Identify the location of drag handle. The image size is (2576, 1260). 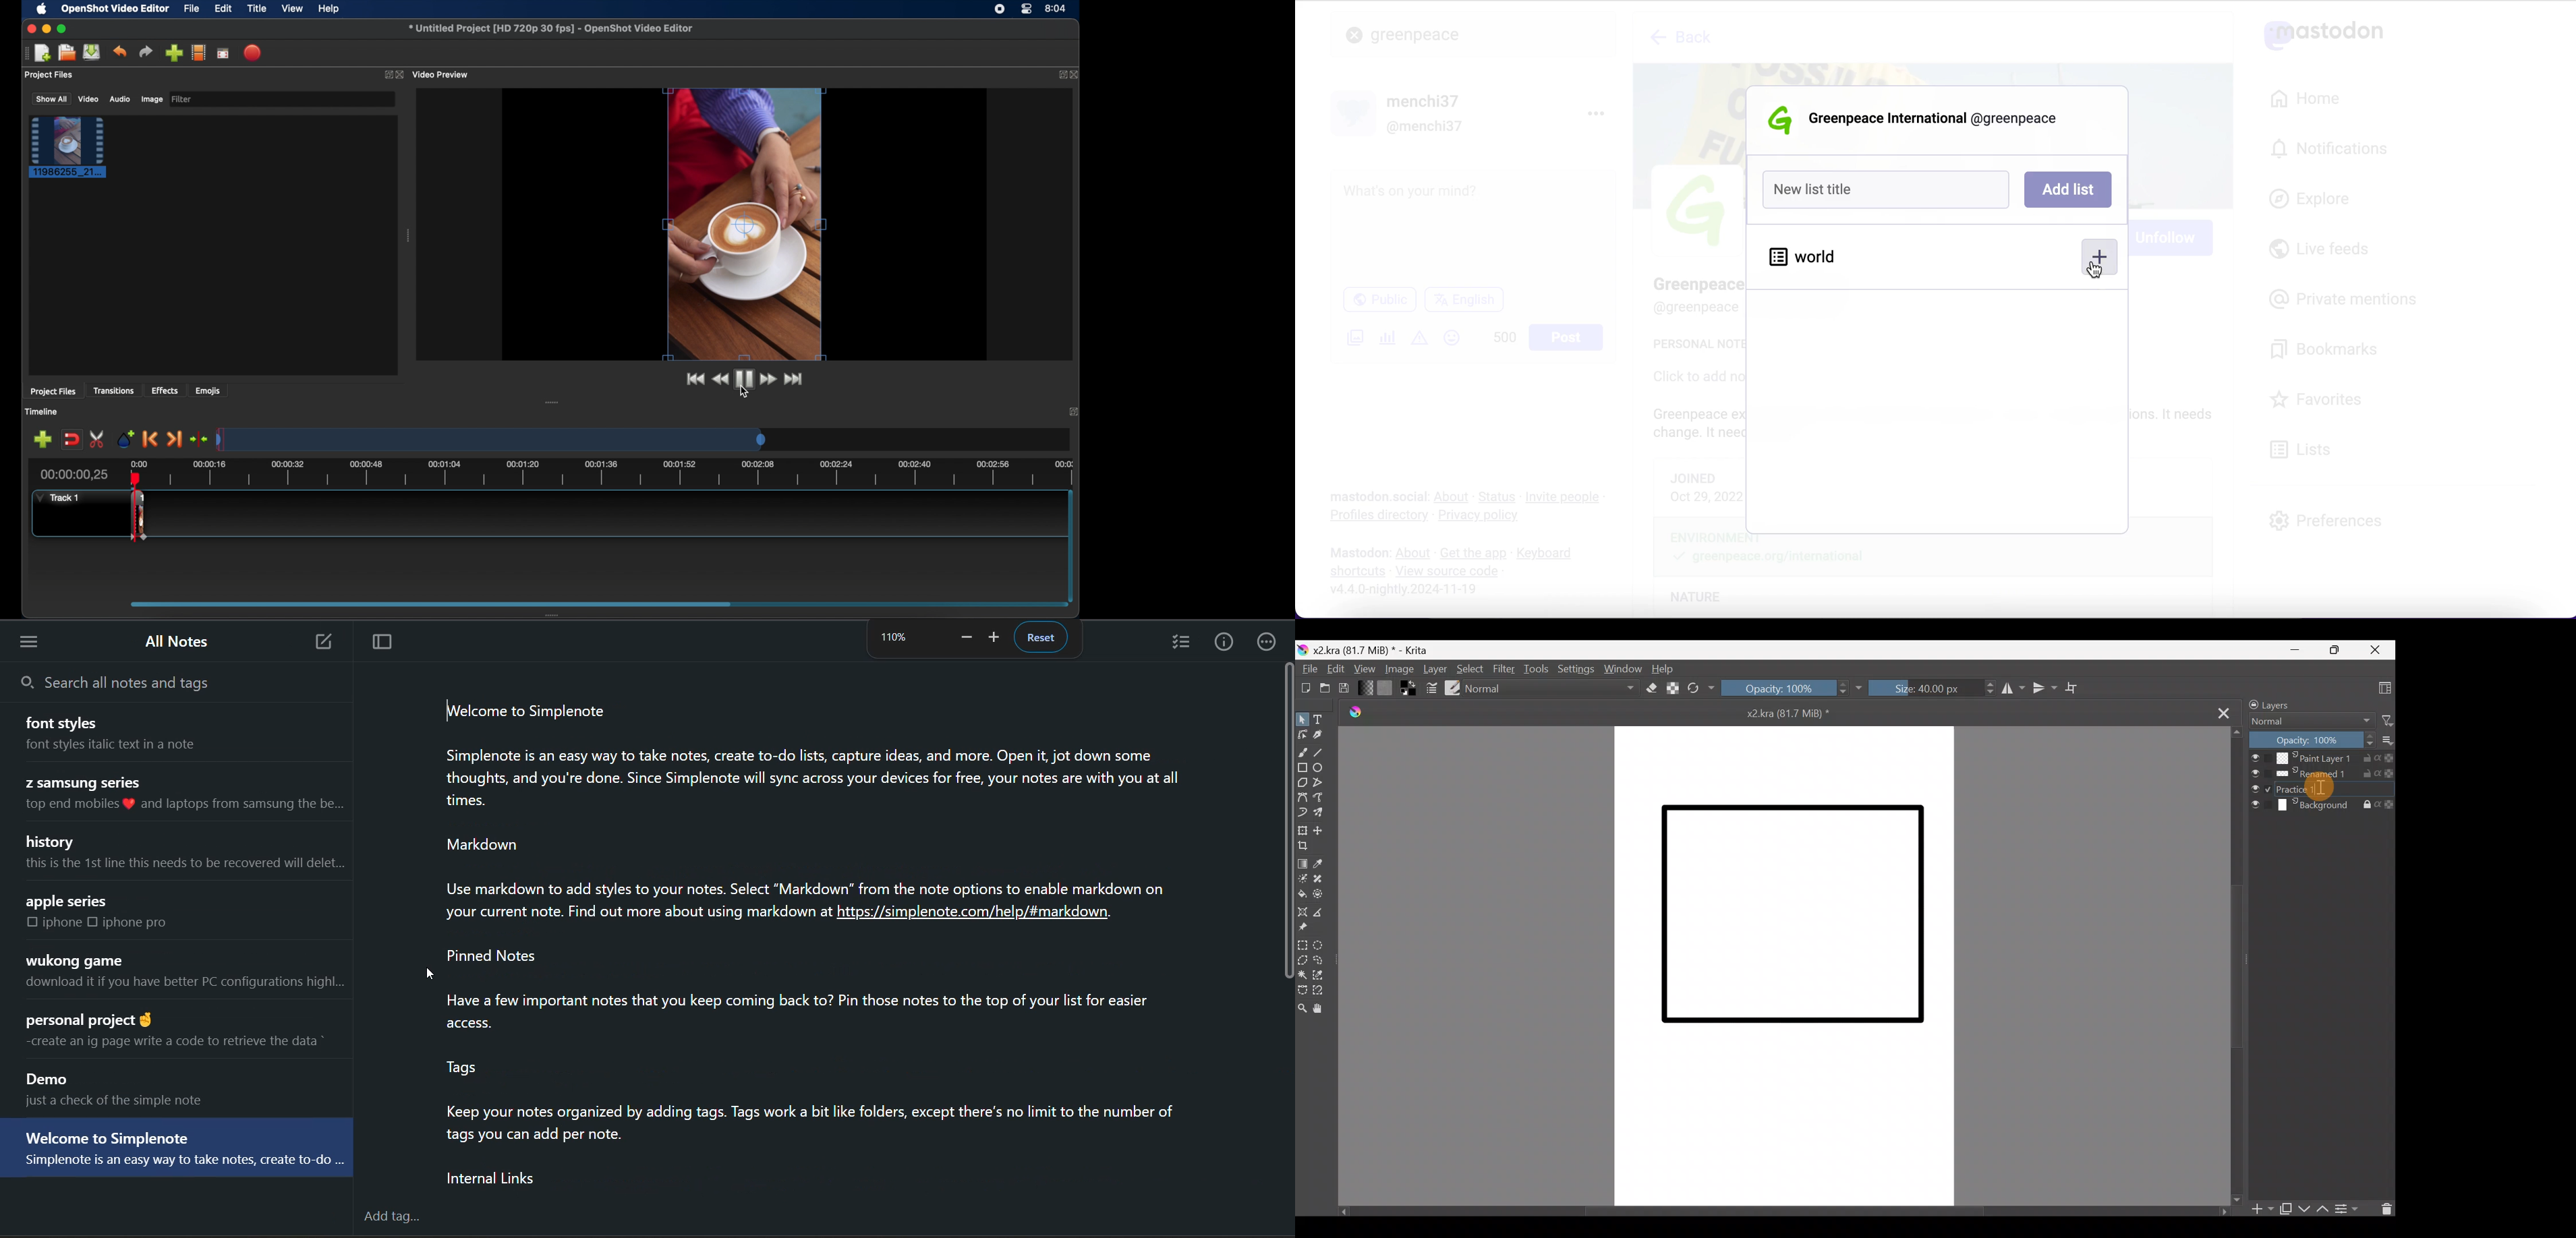
(24, 54).